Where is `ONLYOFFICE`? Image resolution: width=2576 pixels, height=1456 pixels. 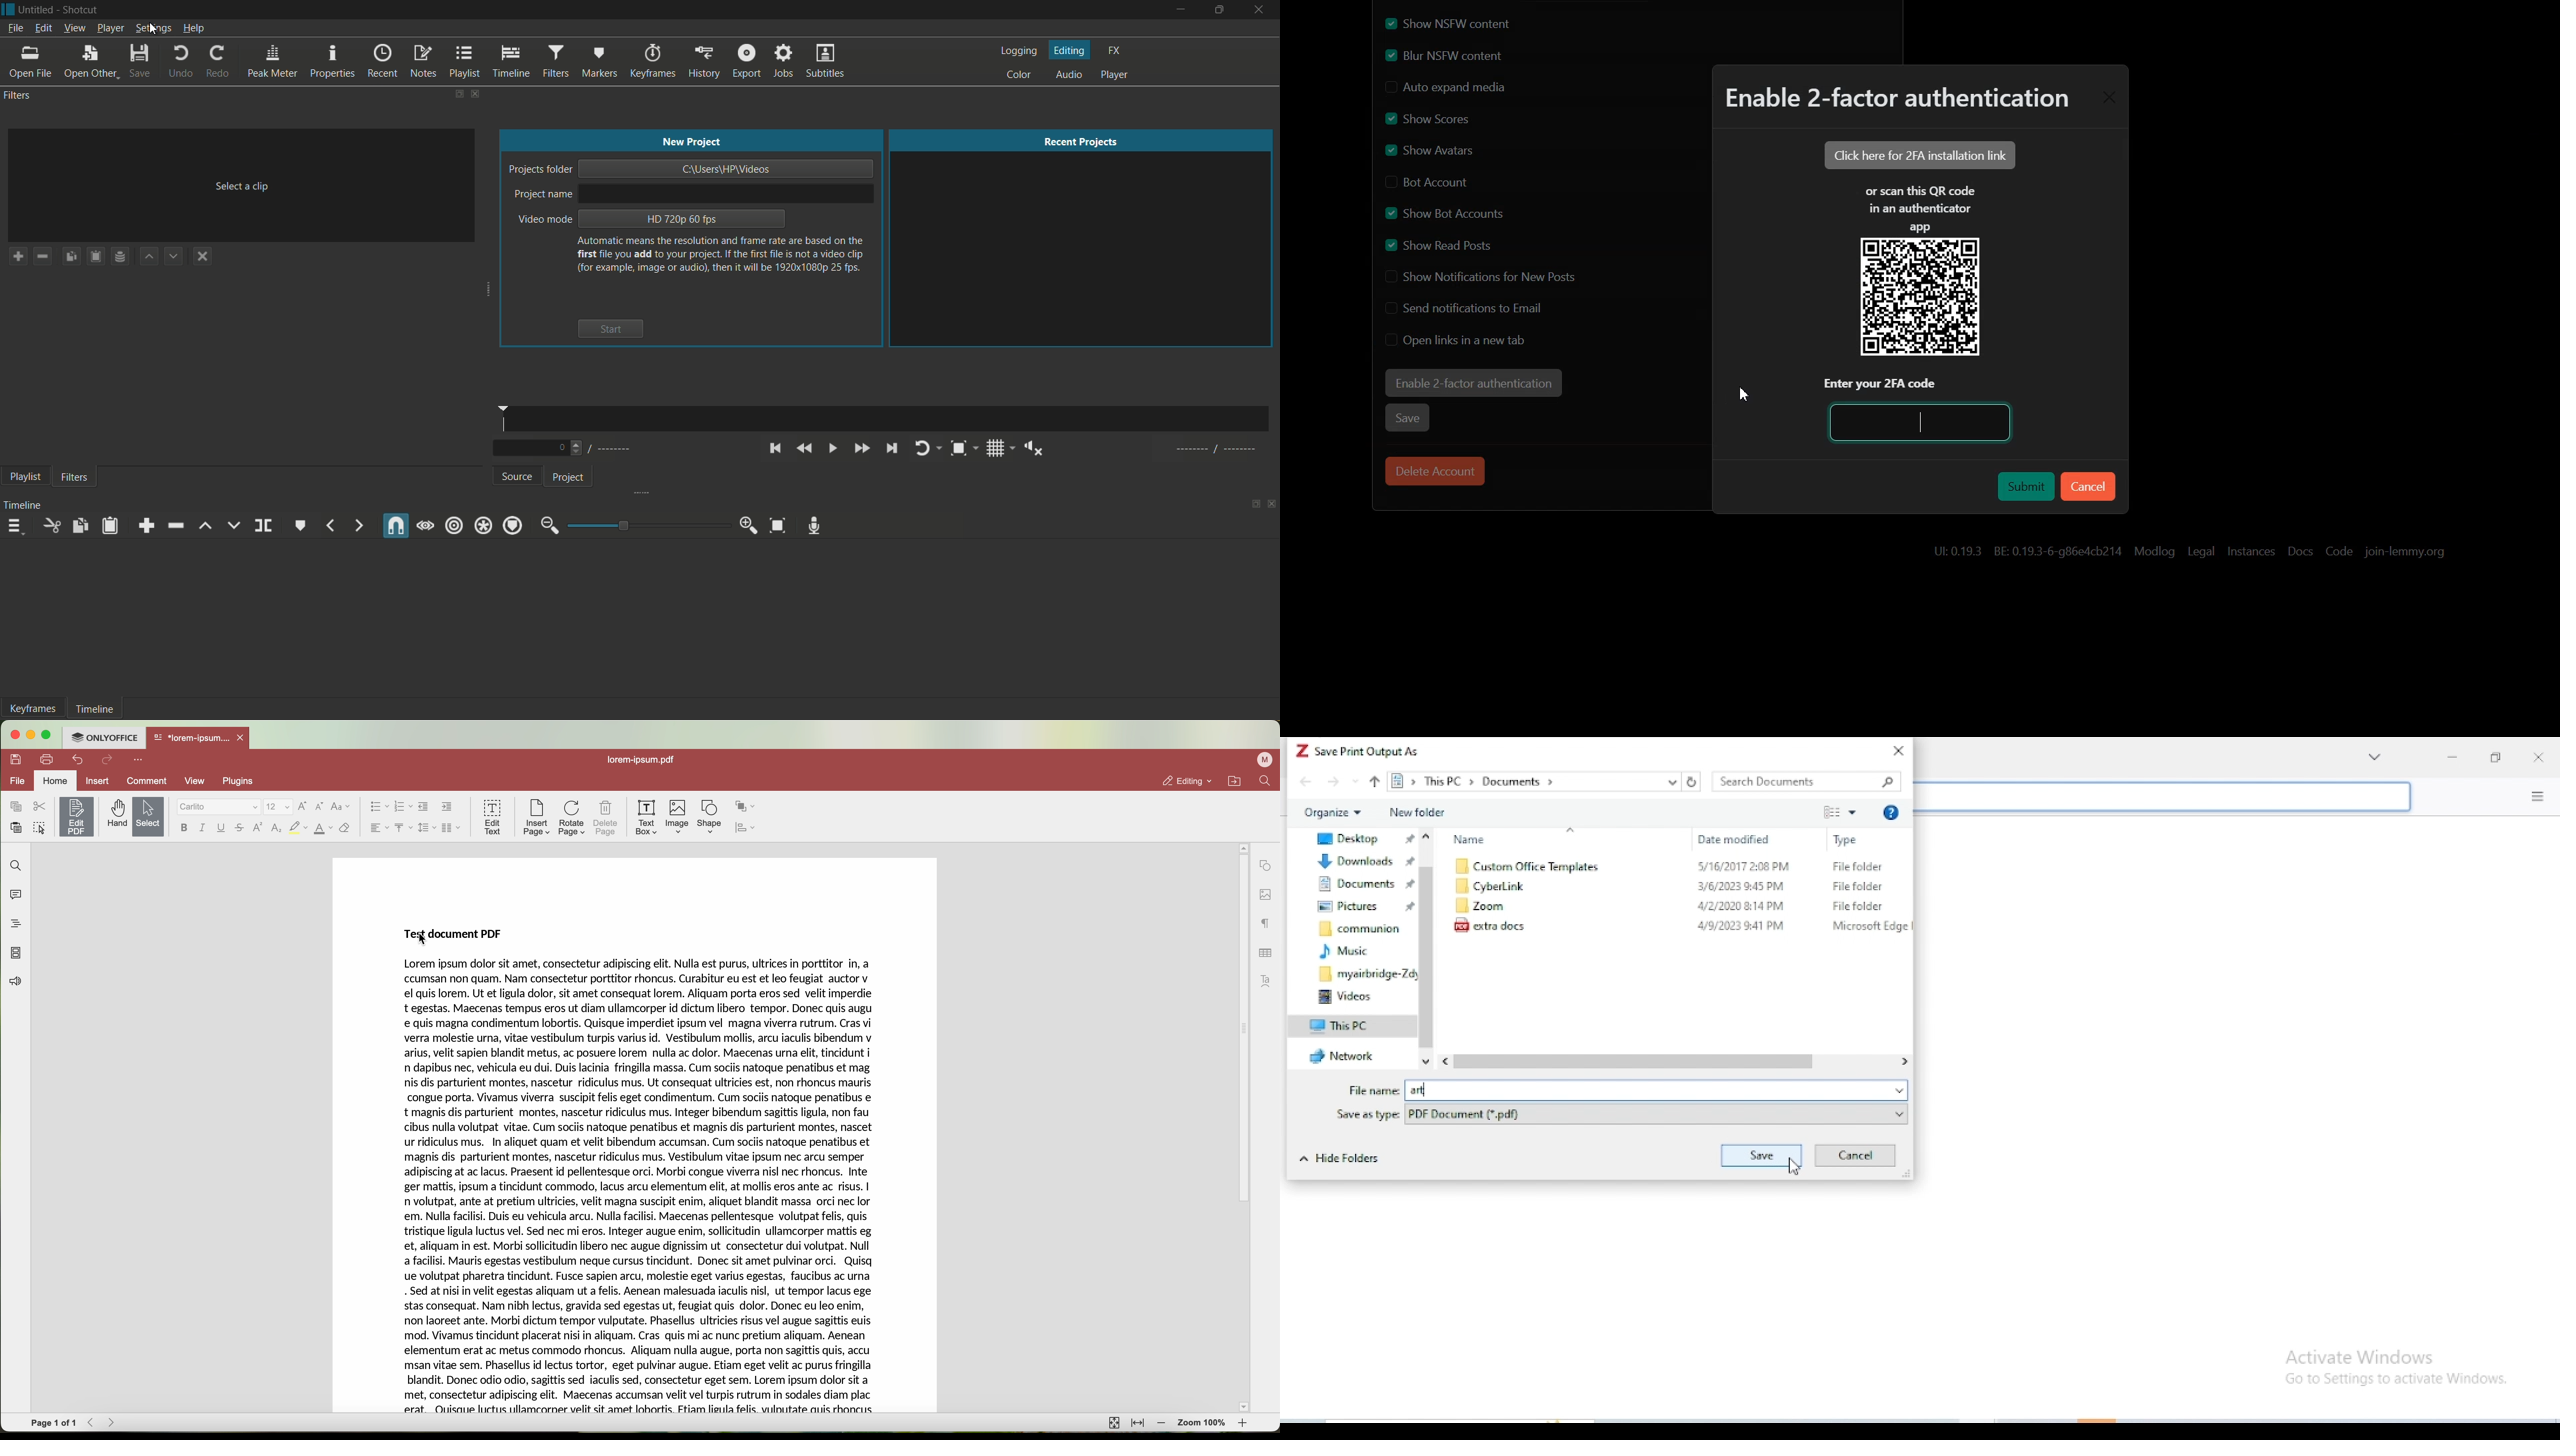 ONLYOFFICE is located at coordinates (106, 738).